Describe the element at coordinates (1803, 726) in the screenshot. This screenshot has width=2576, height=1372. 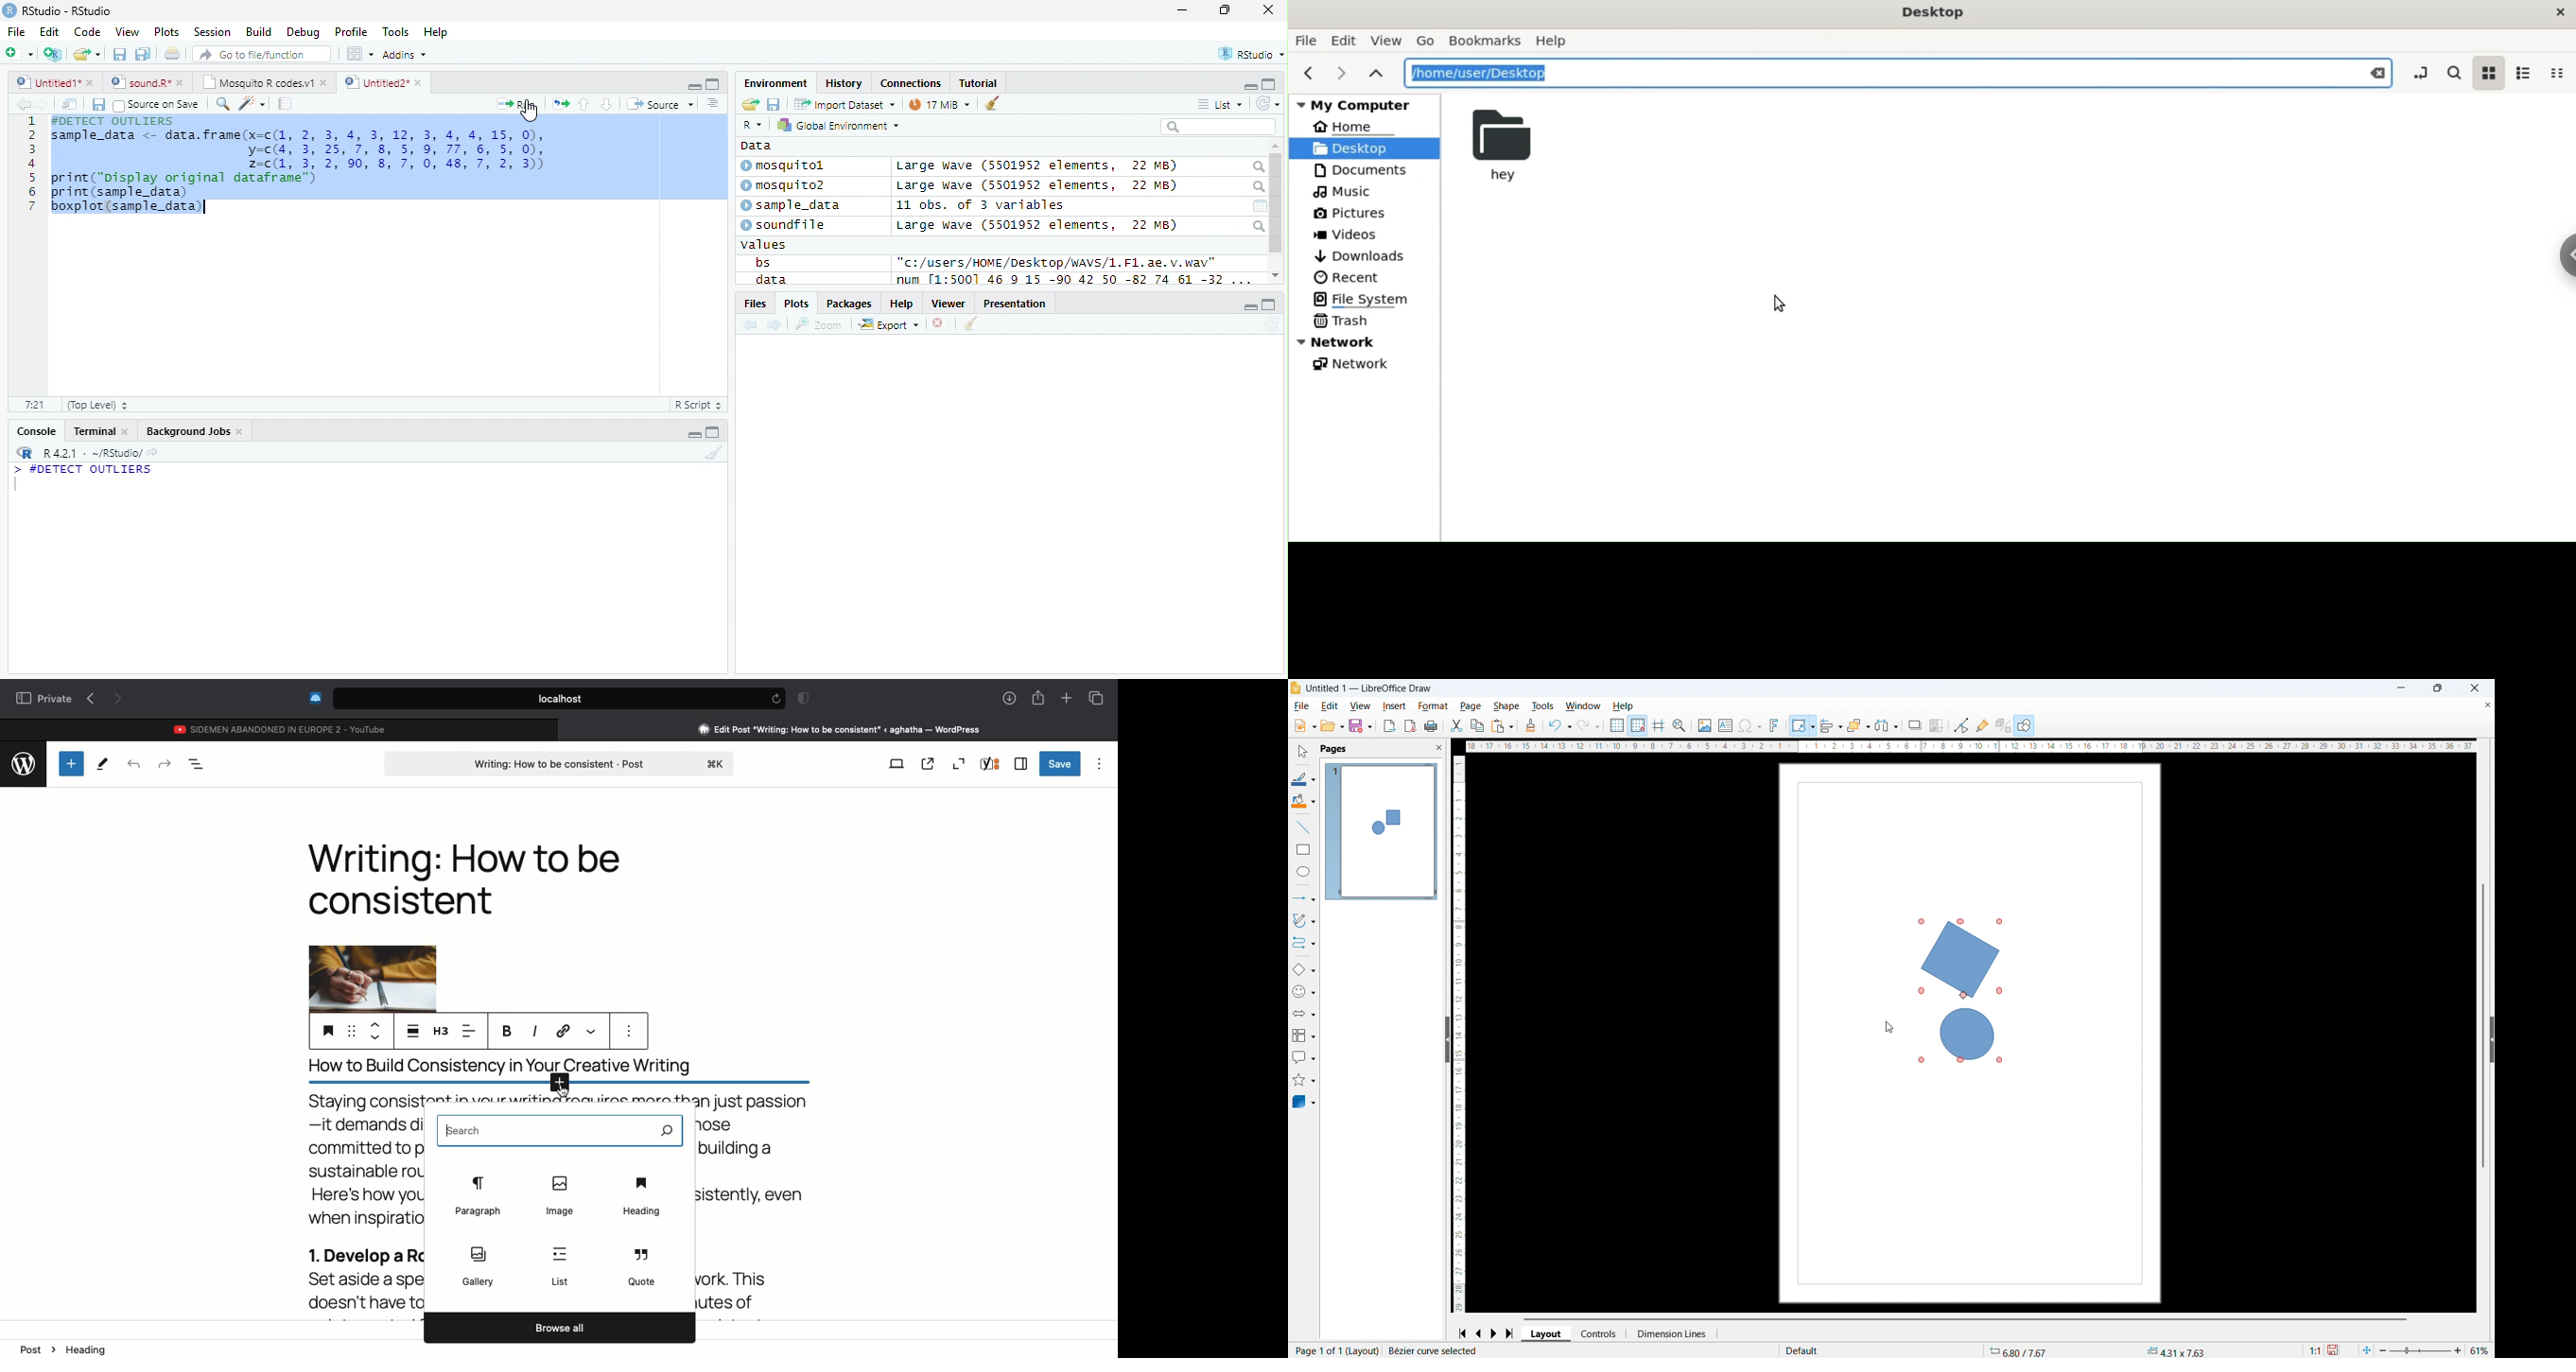
I see `Transformations ` at that location.